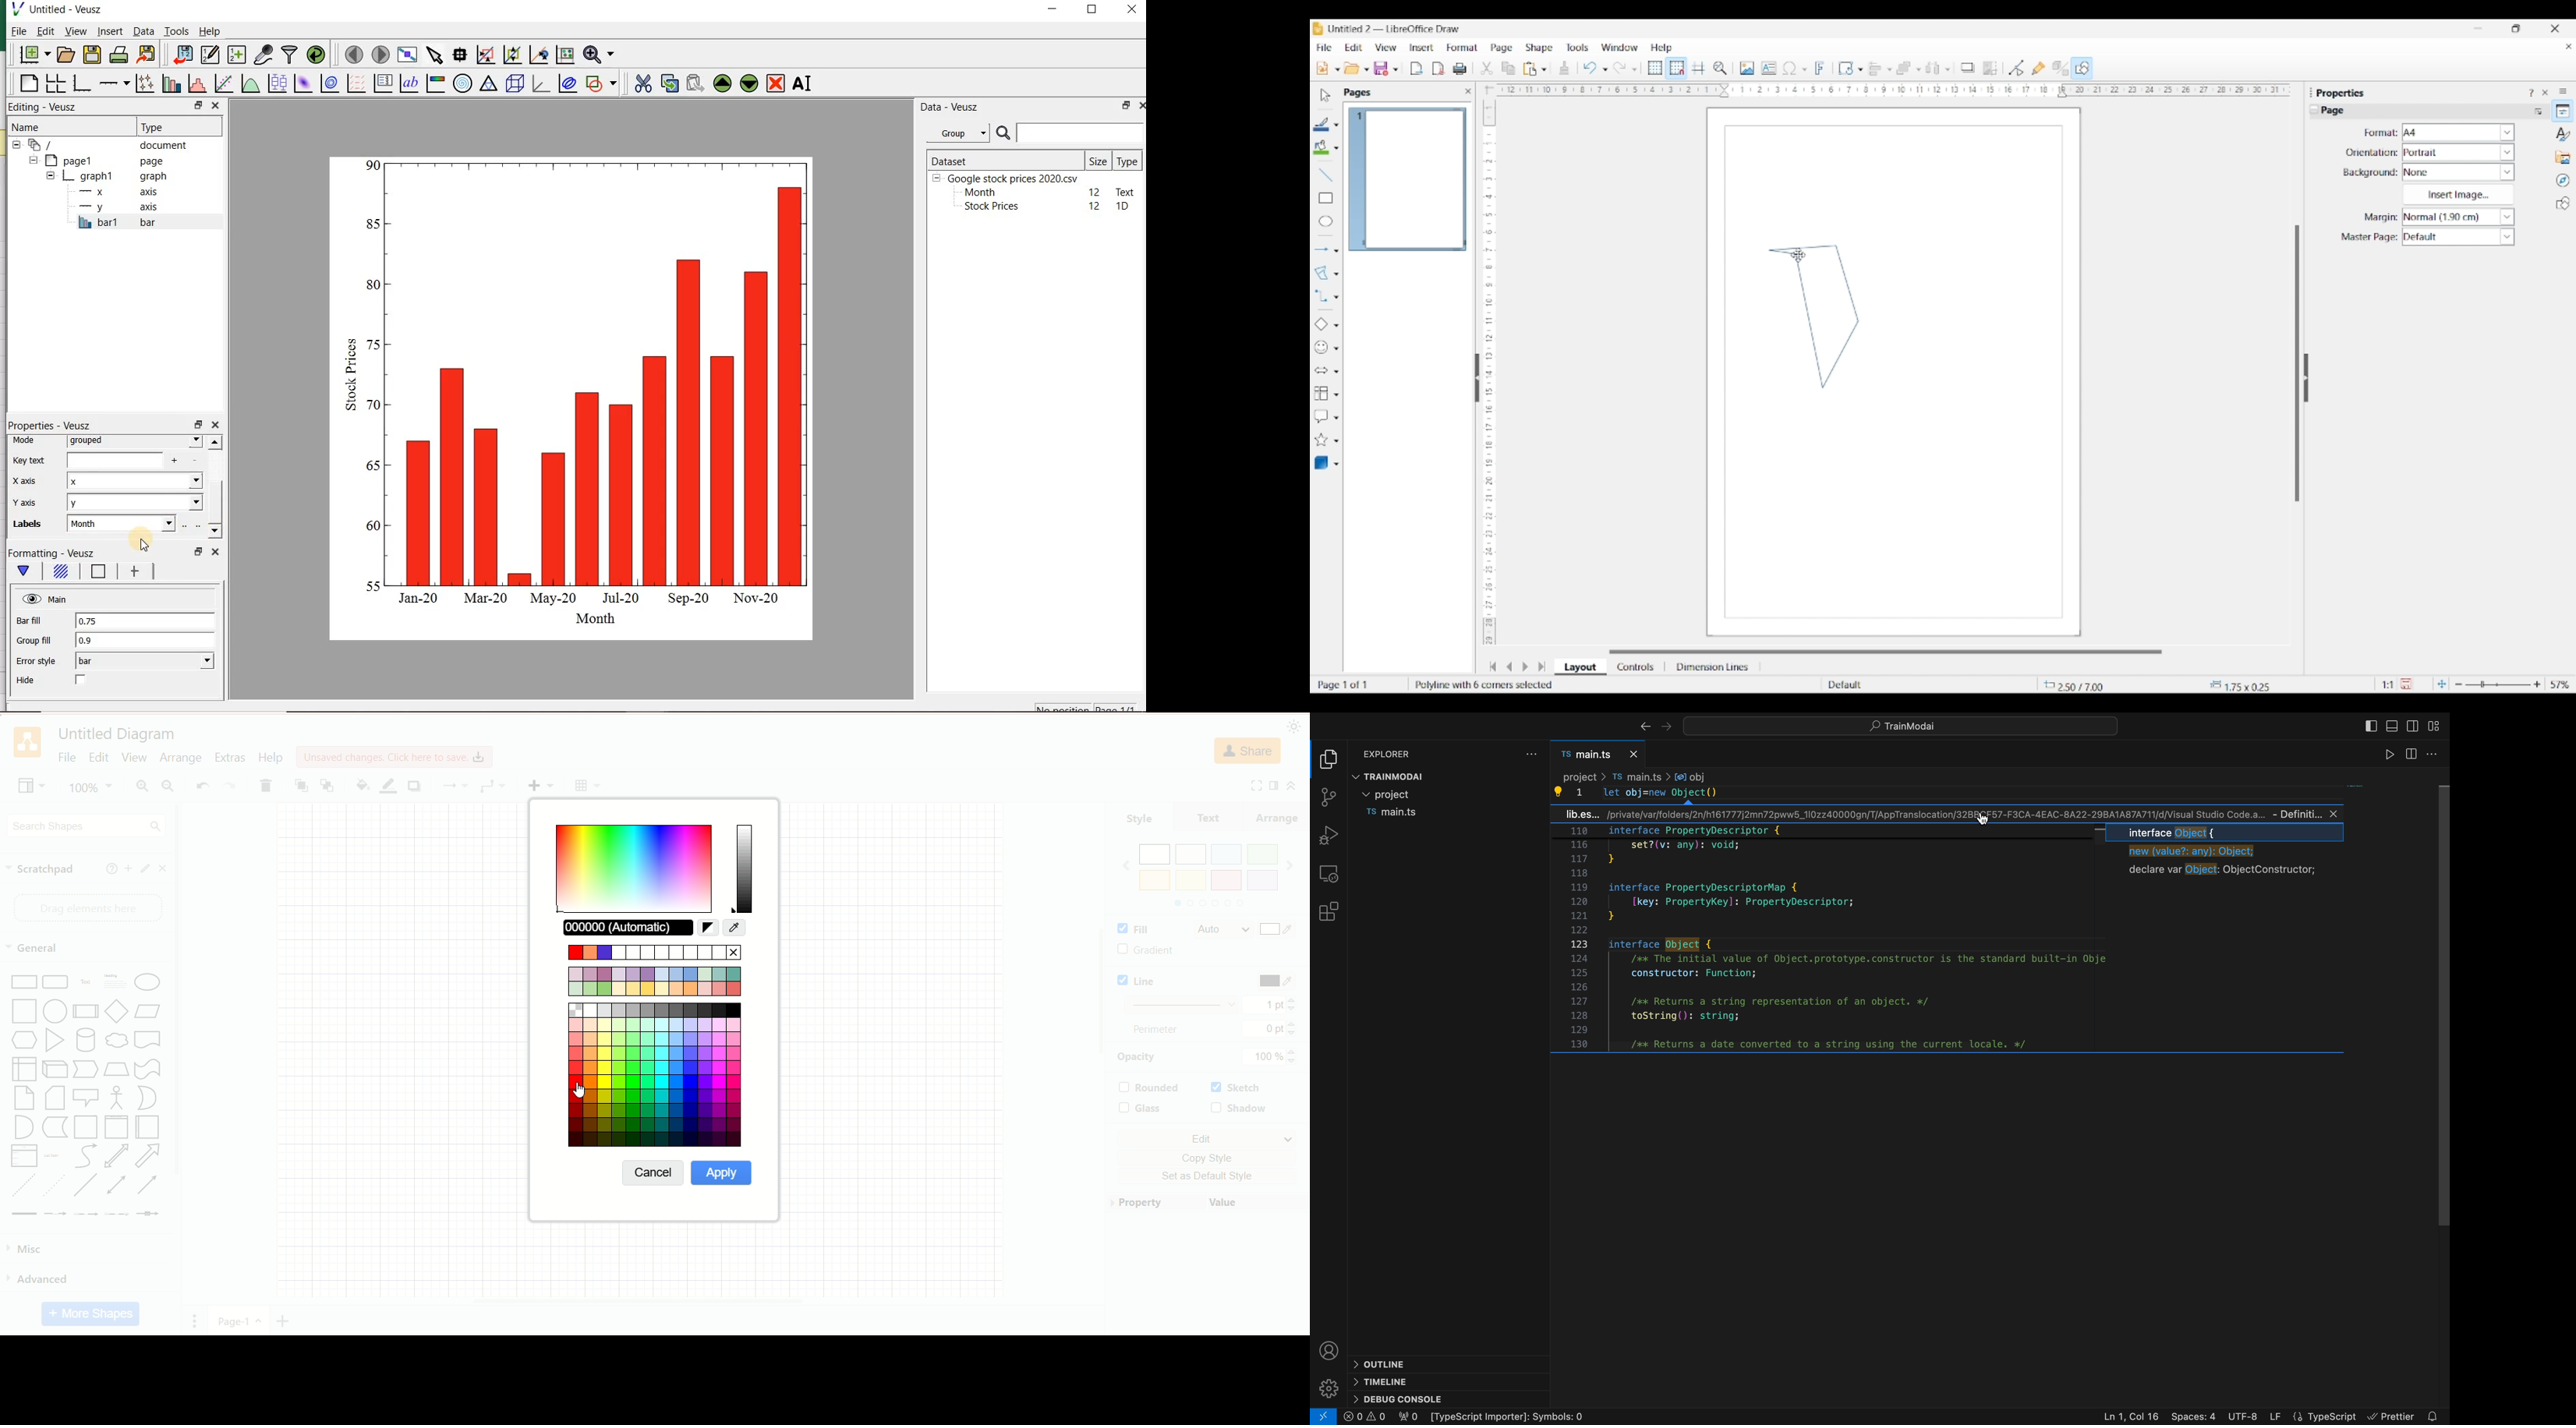 This screenshot has height=1428, width=2576. I want to click on Selected flowchart, so click(1321, 394).